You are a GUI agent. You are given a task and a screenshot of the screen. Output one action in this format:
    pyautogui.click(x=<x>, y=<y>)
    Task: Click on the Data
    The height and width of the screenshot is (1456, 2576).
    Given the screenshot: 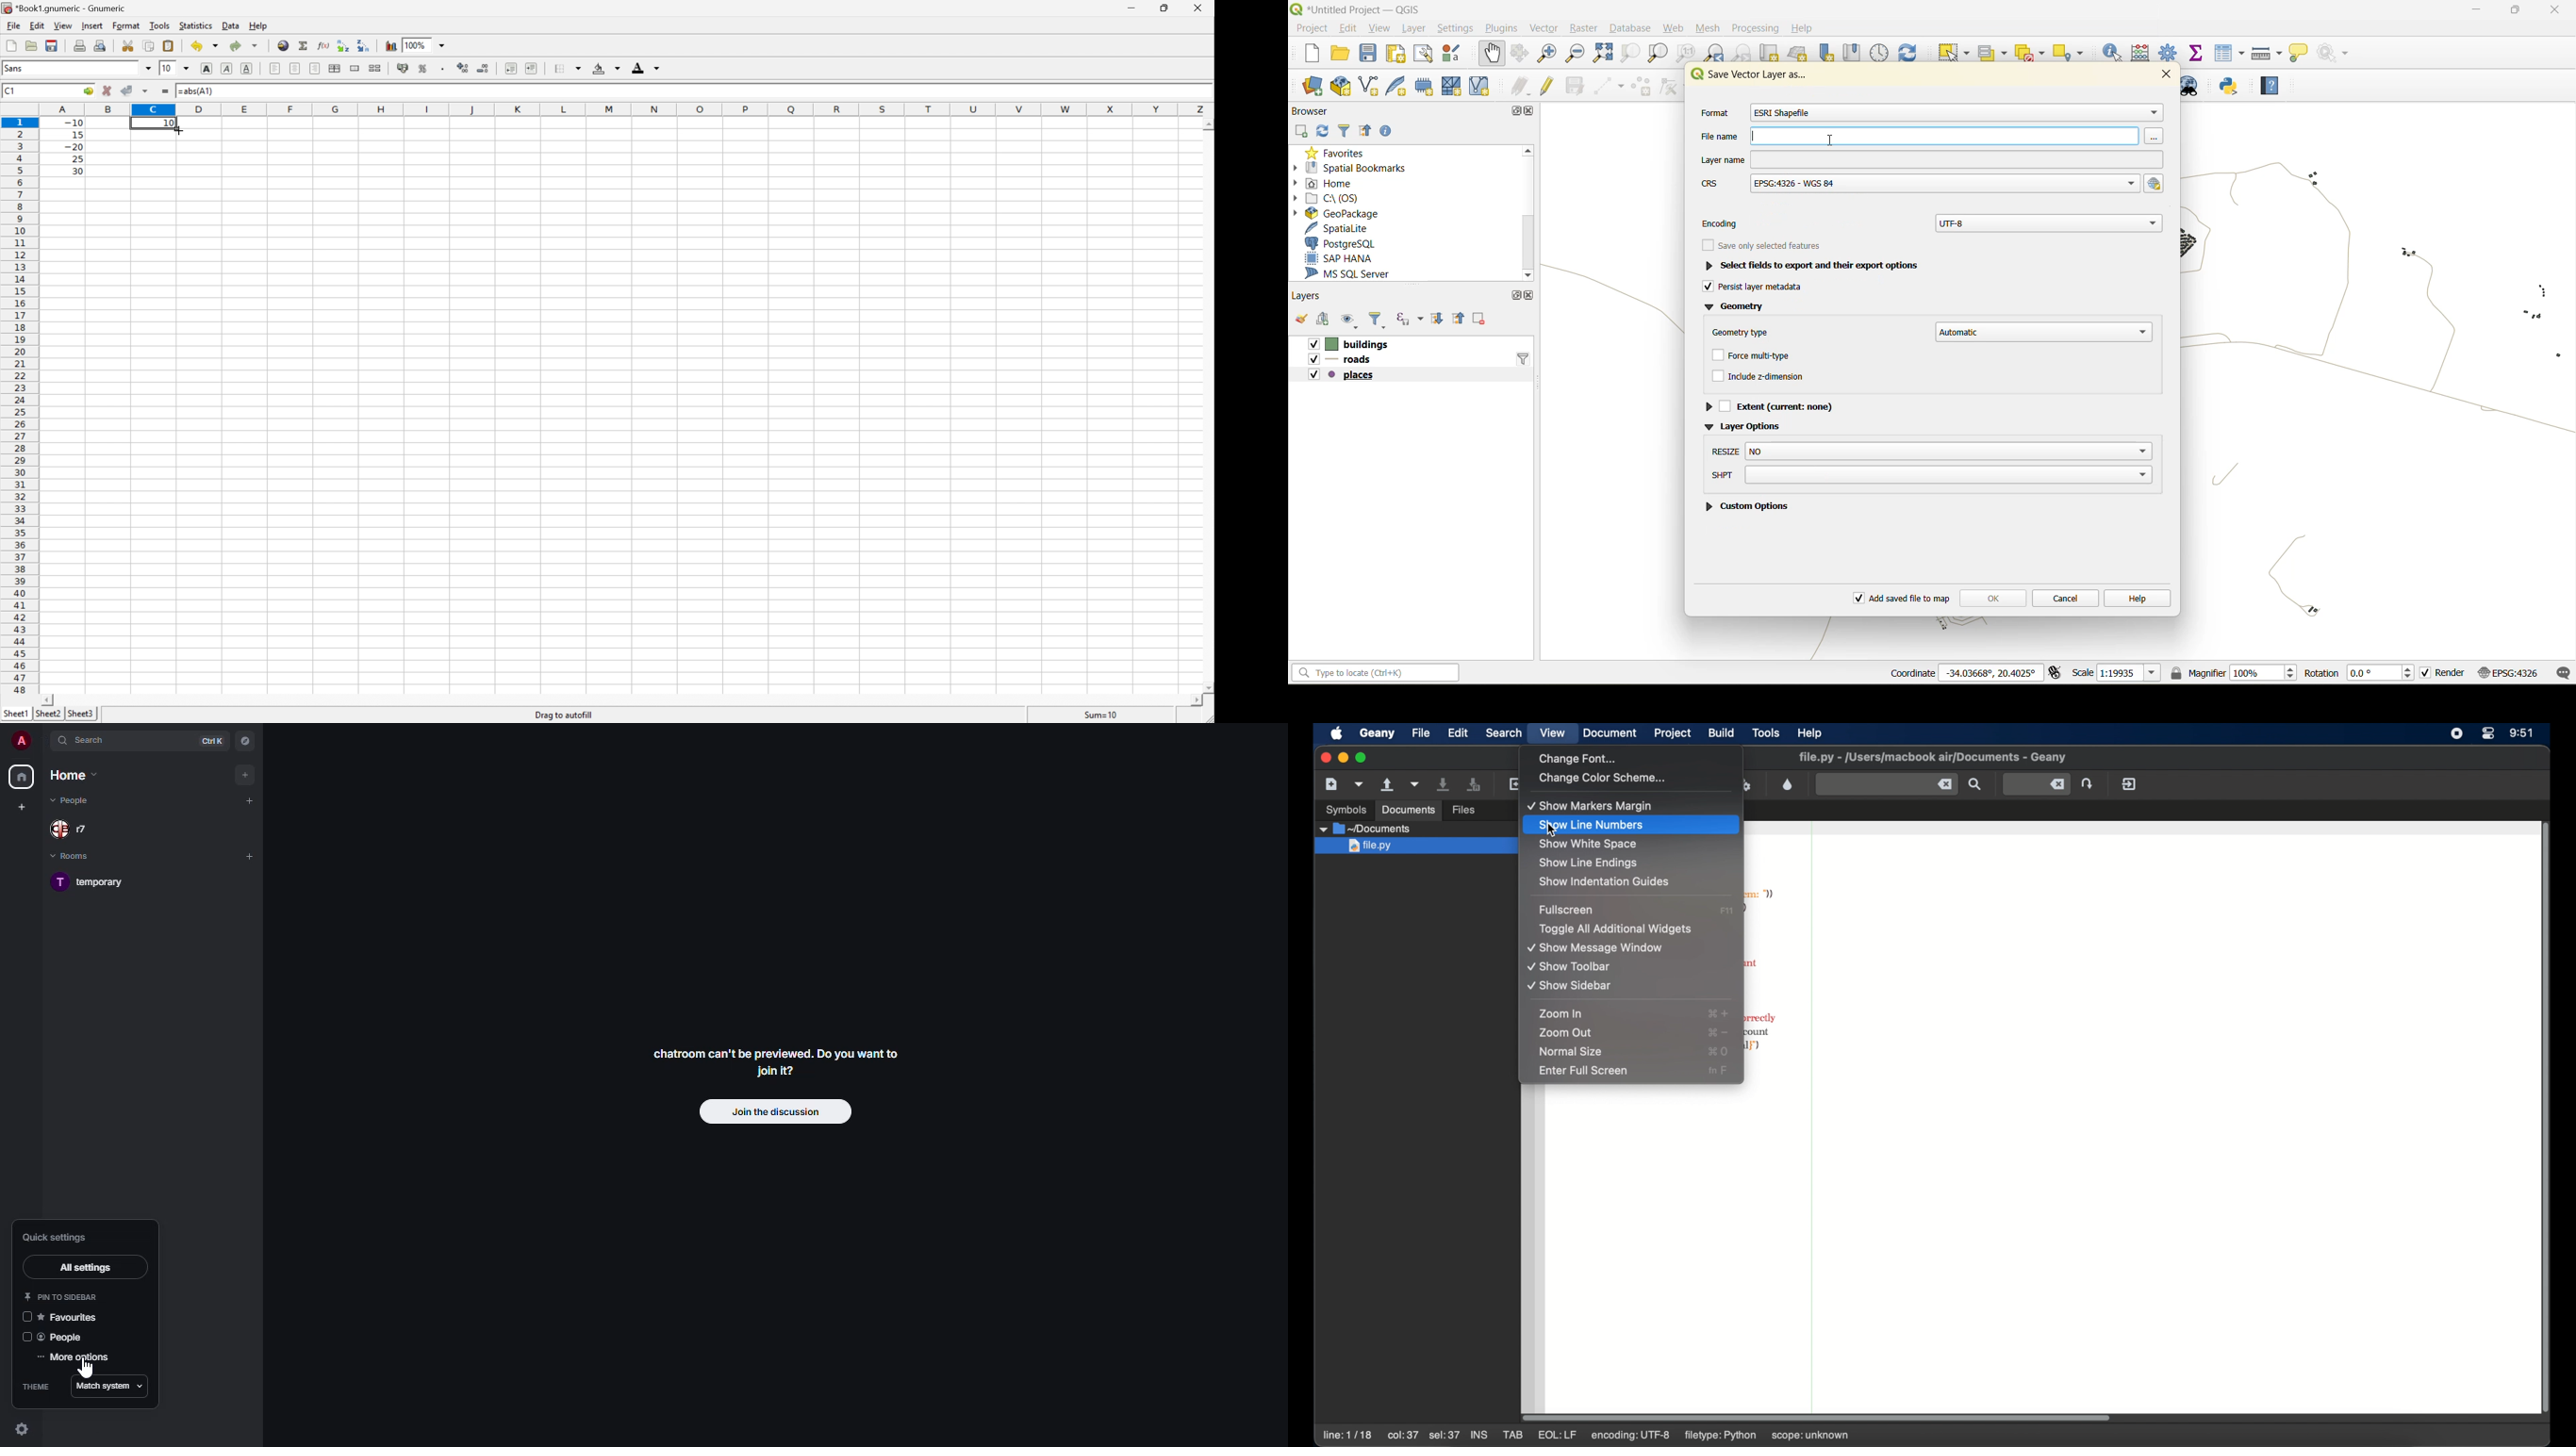 What is the action you would take?
    pyautogui.click(x=233, y=27)
    